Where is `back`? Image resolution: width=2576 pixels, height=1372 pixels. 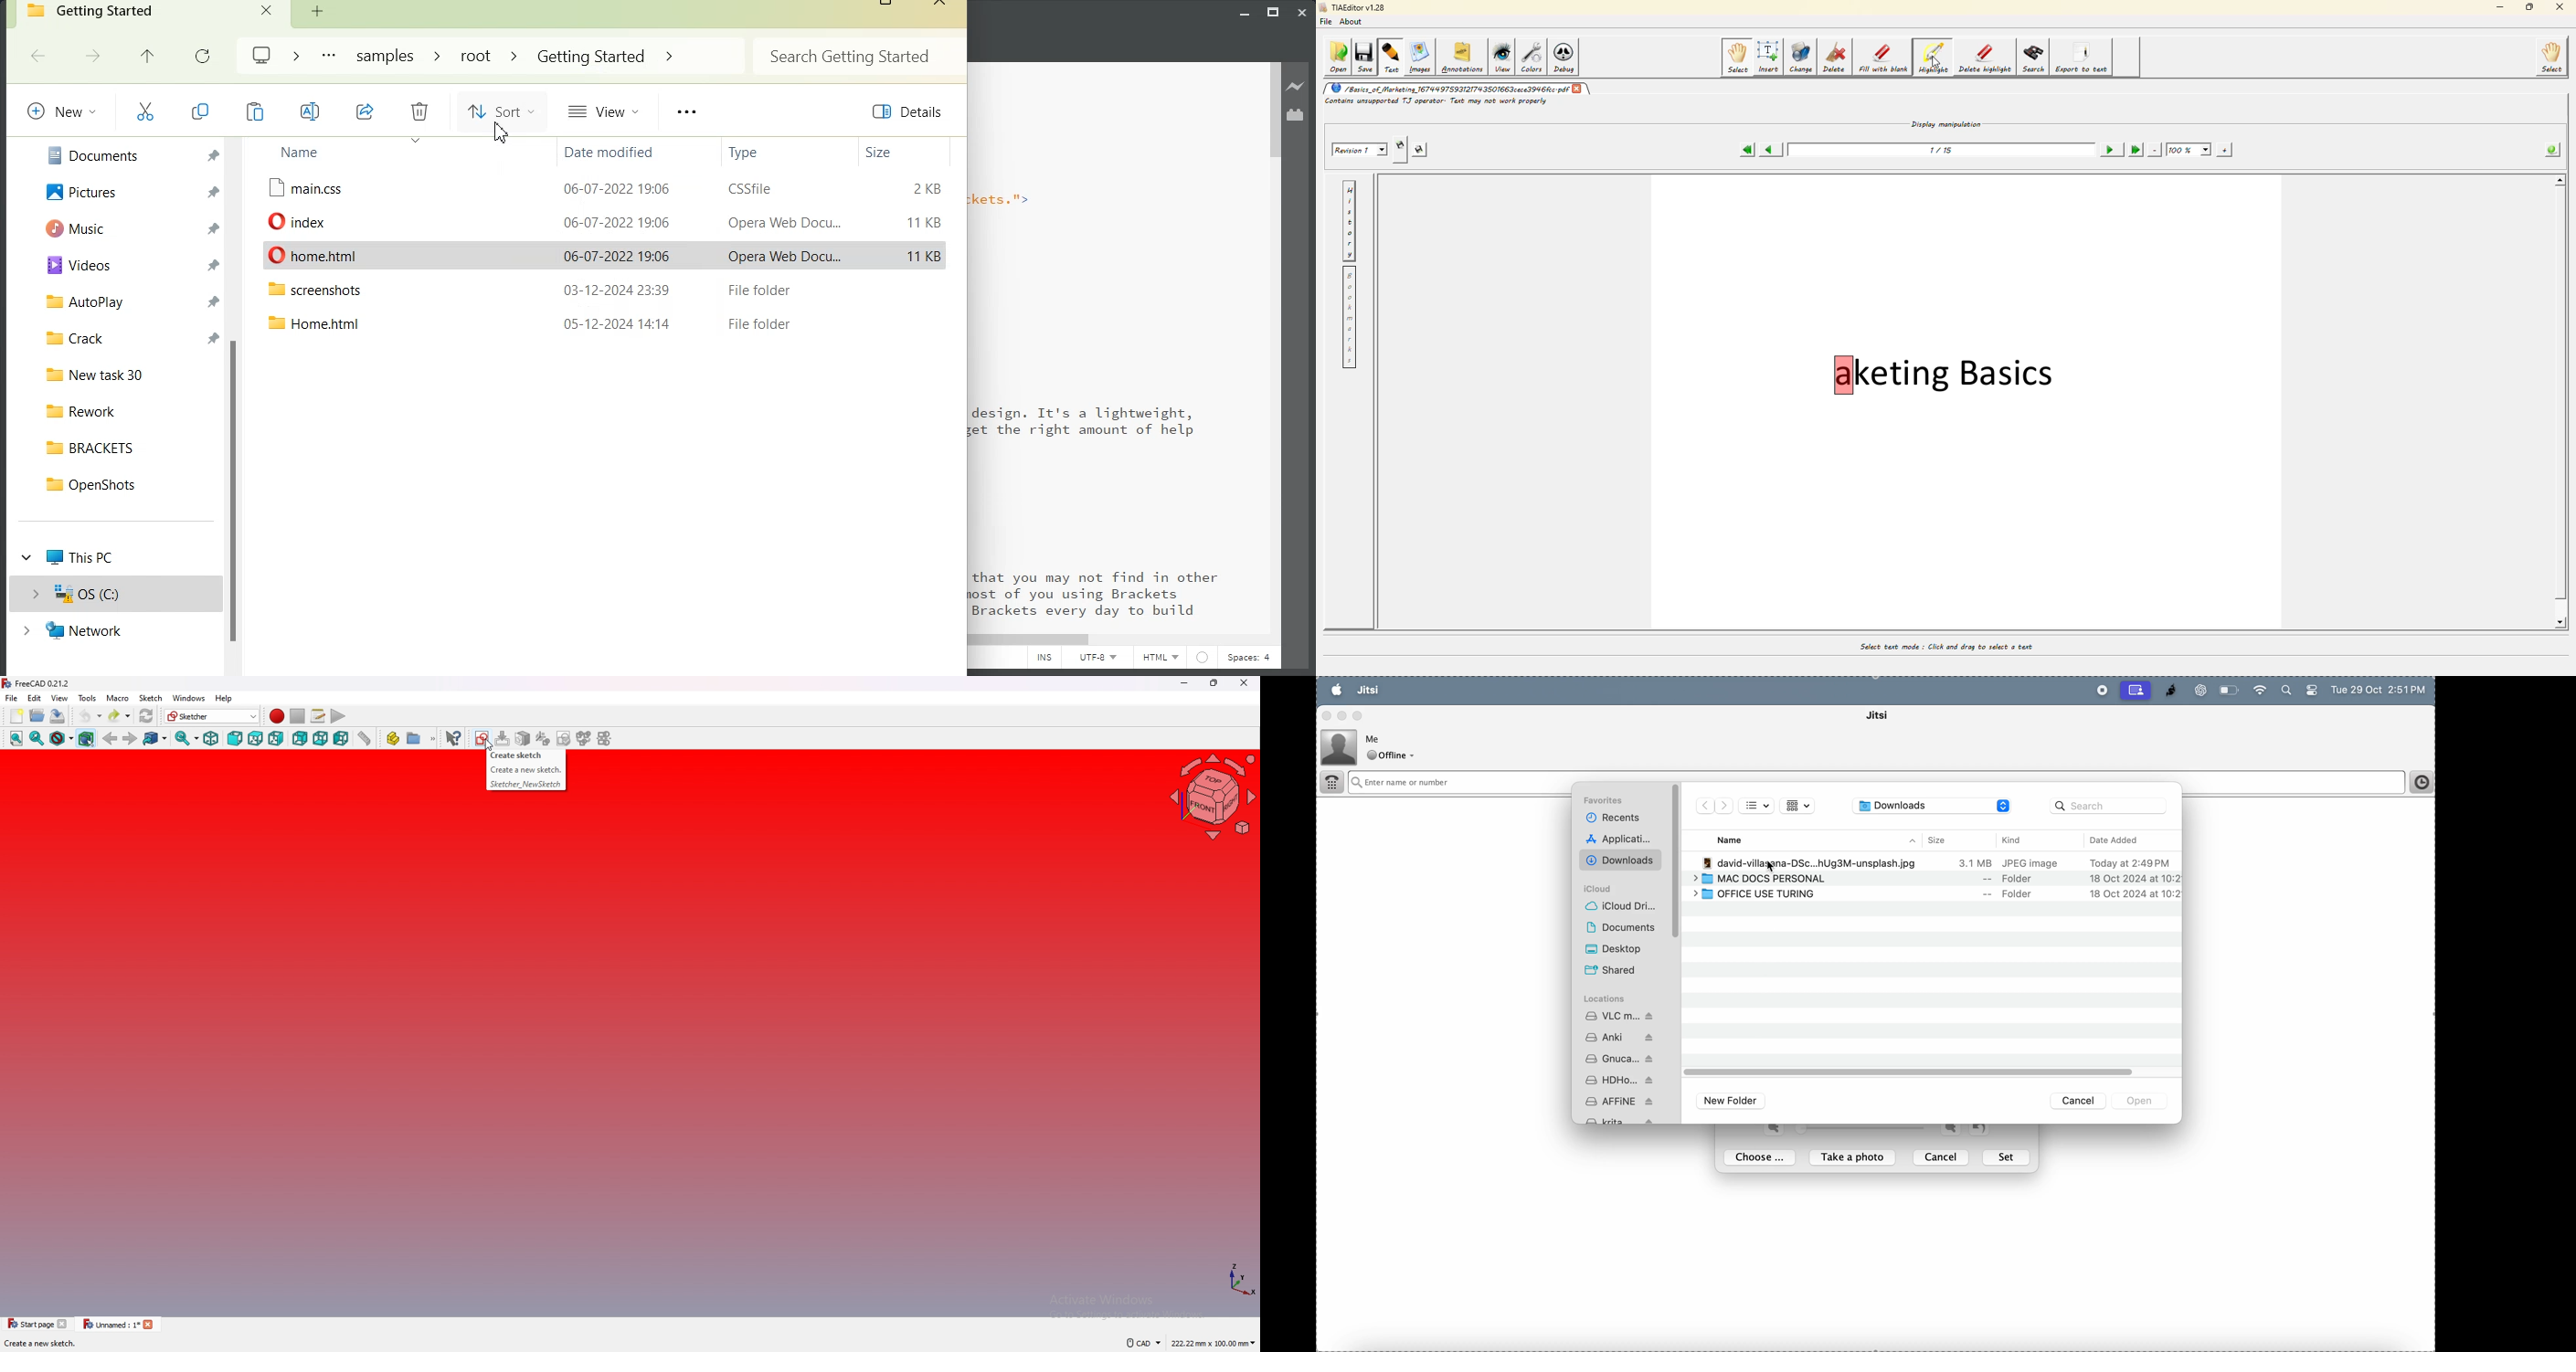
back is located at coordinates (110, 738).